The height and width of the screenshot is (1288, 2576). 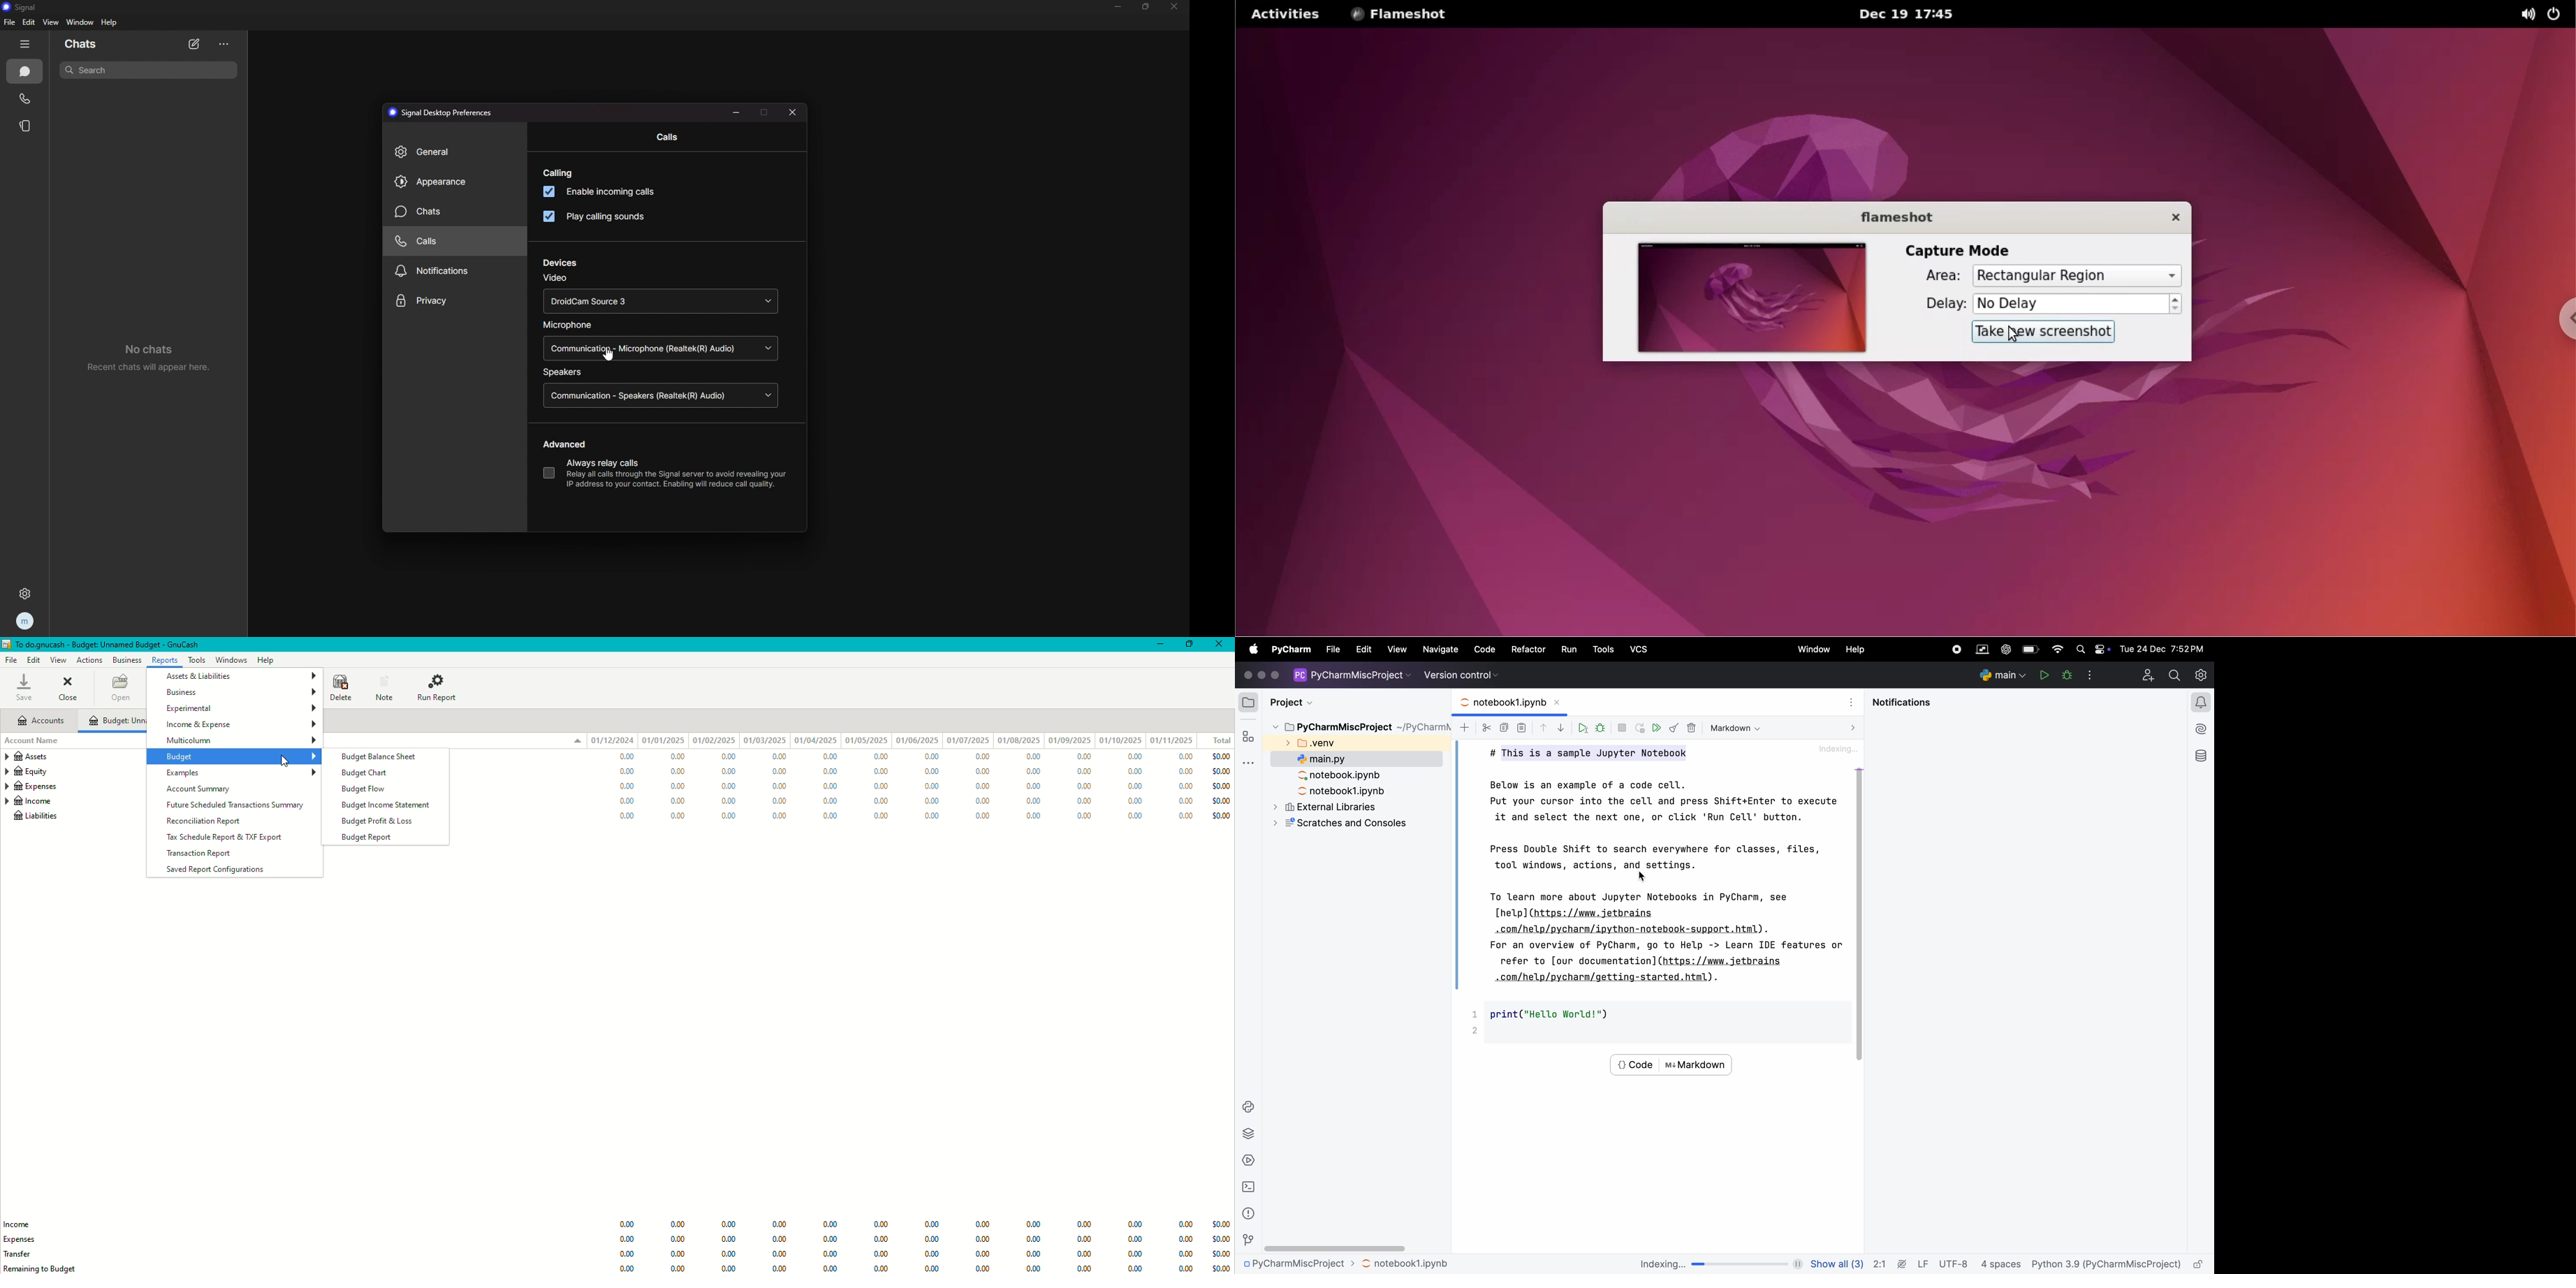 What do you see at coordinates (883, 785) in the screenshot?
I see `0.00` at bounding box center [883, 785].